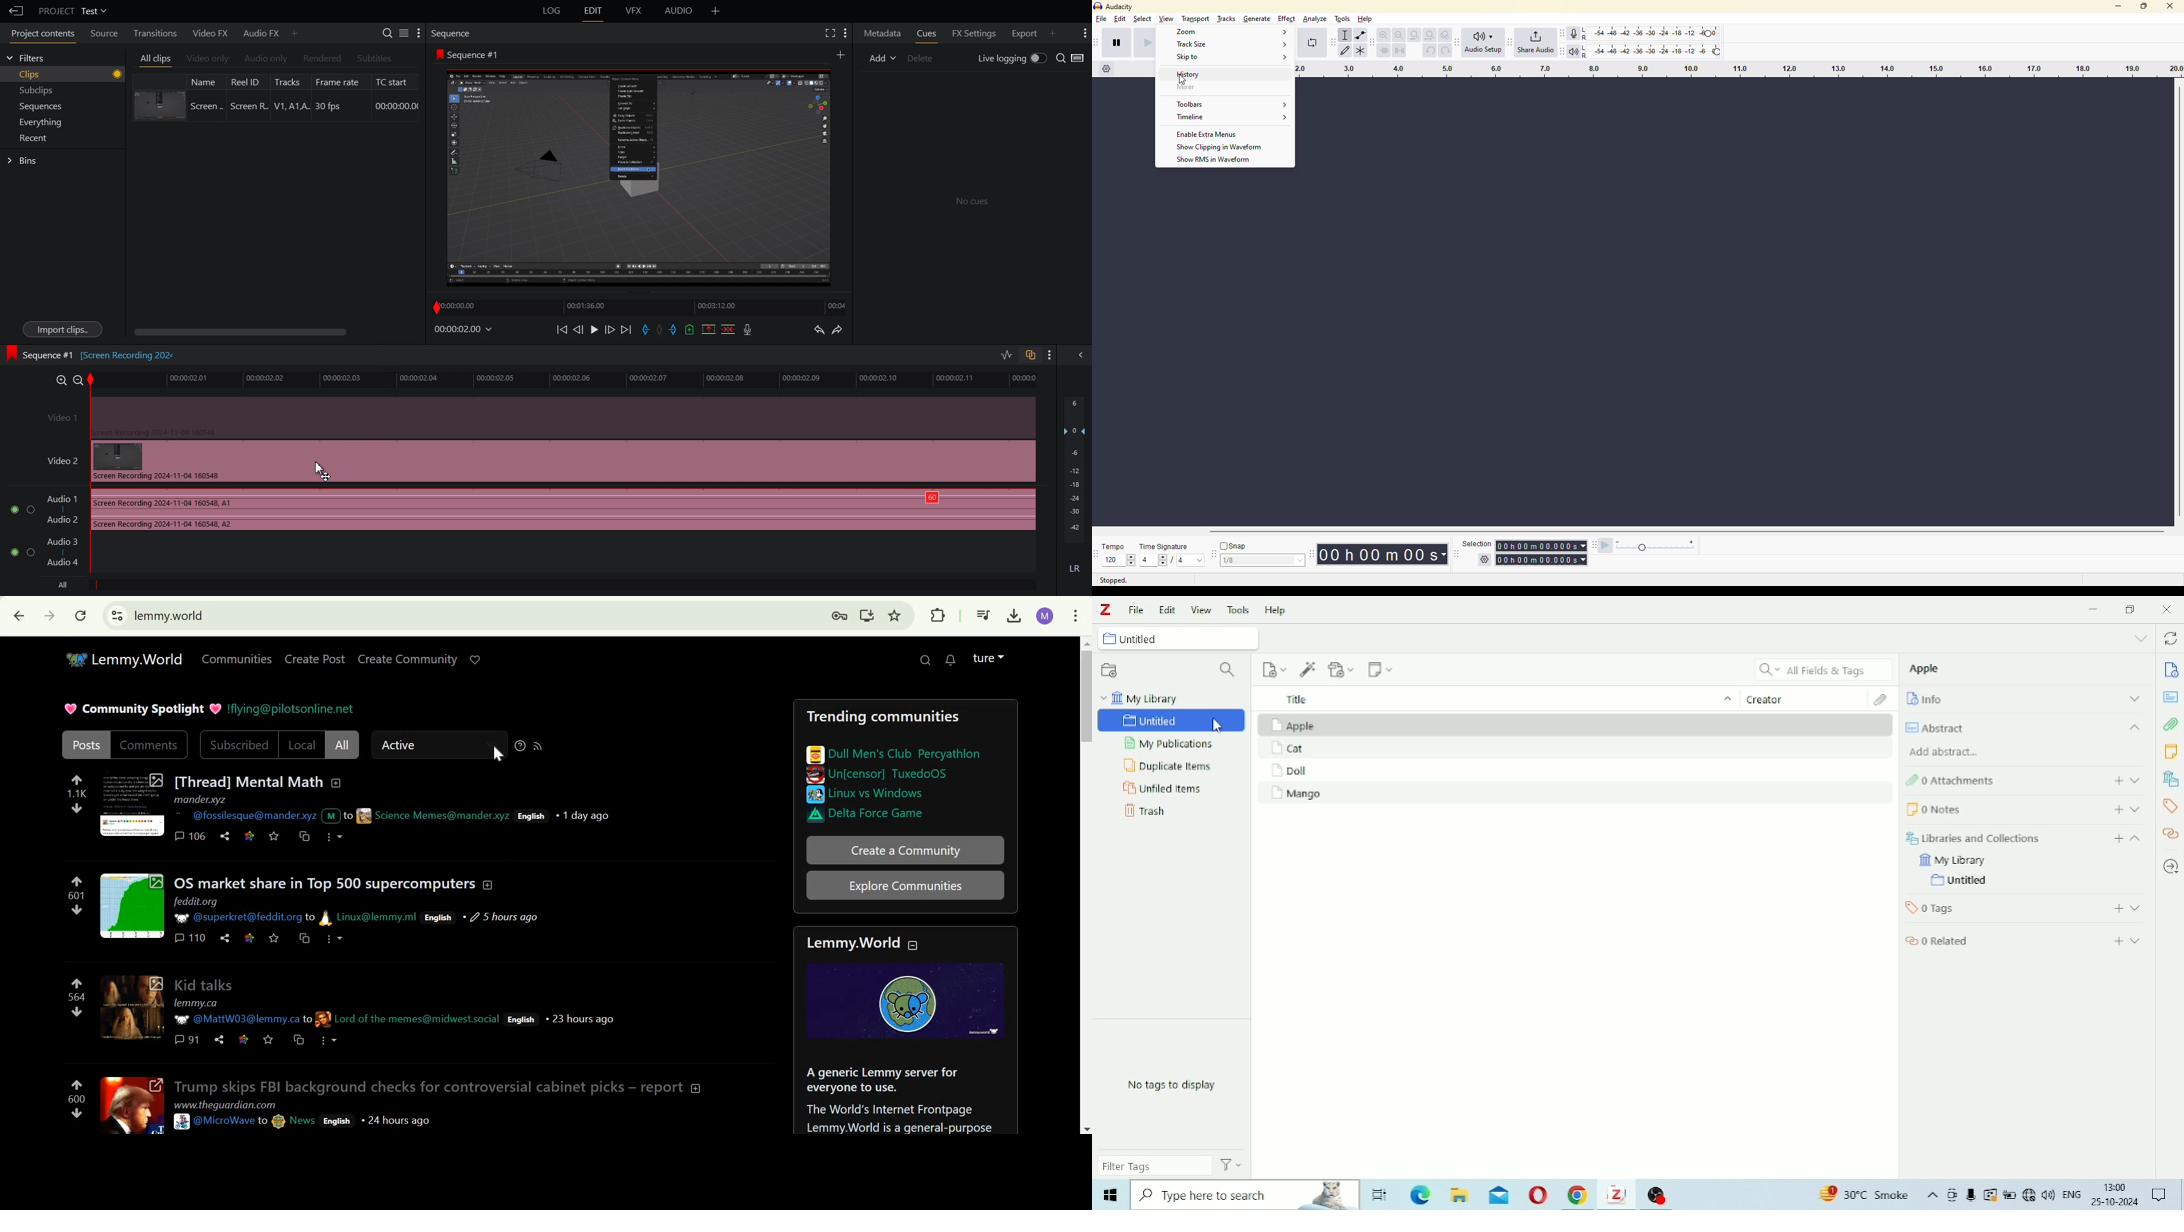  What do you see at coordinates (812, 751) in the screenshot?
I see `pictures` at bounding box center [812, 751].